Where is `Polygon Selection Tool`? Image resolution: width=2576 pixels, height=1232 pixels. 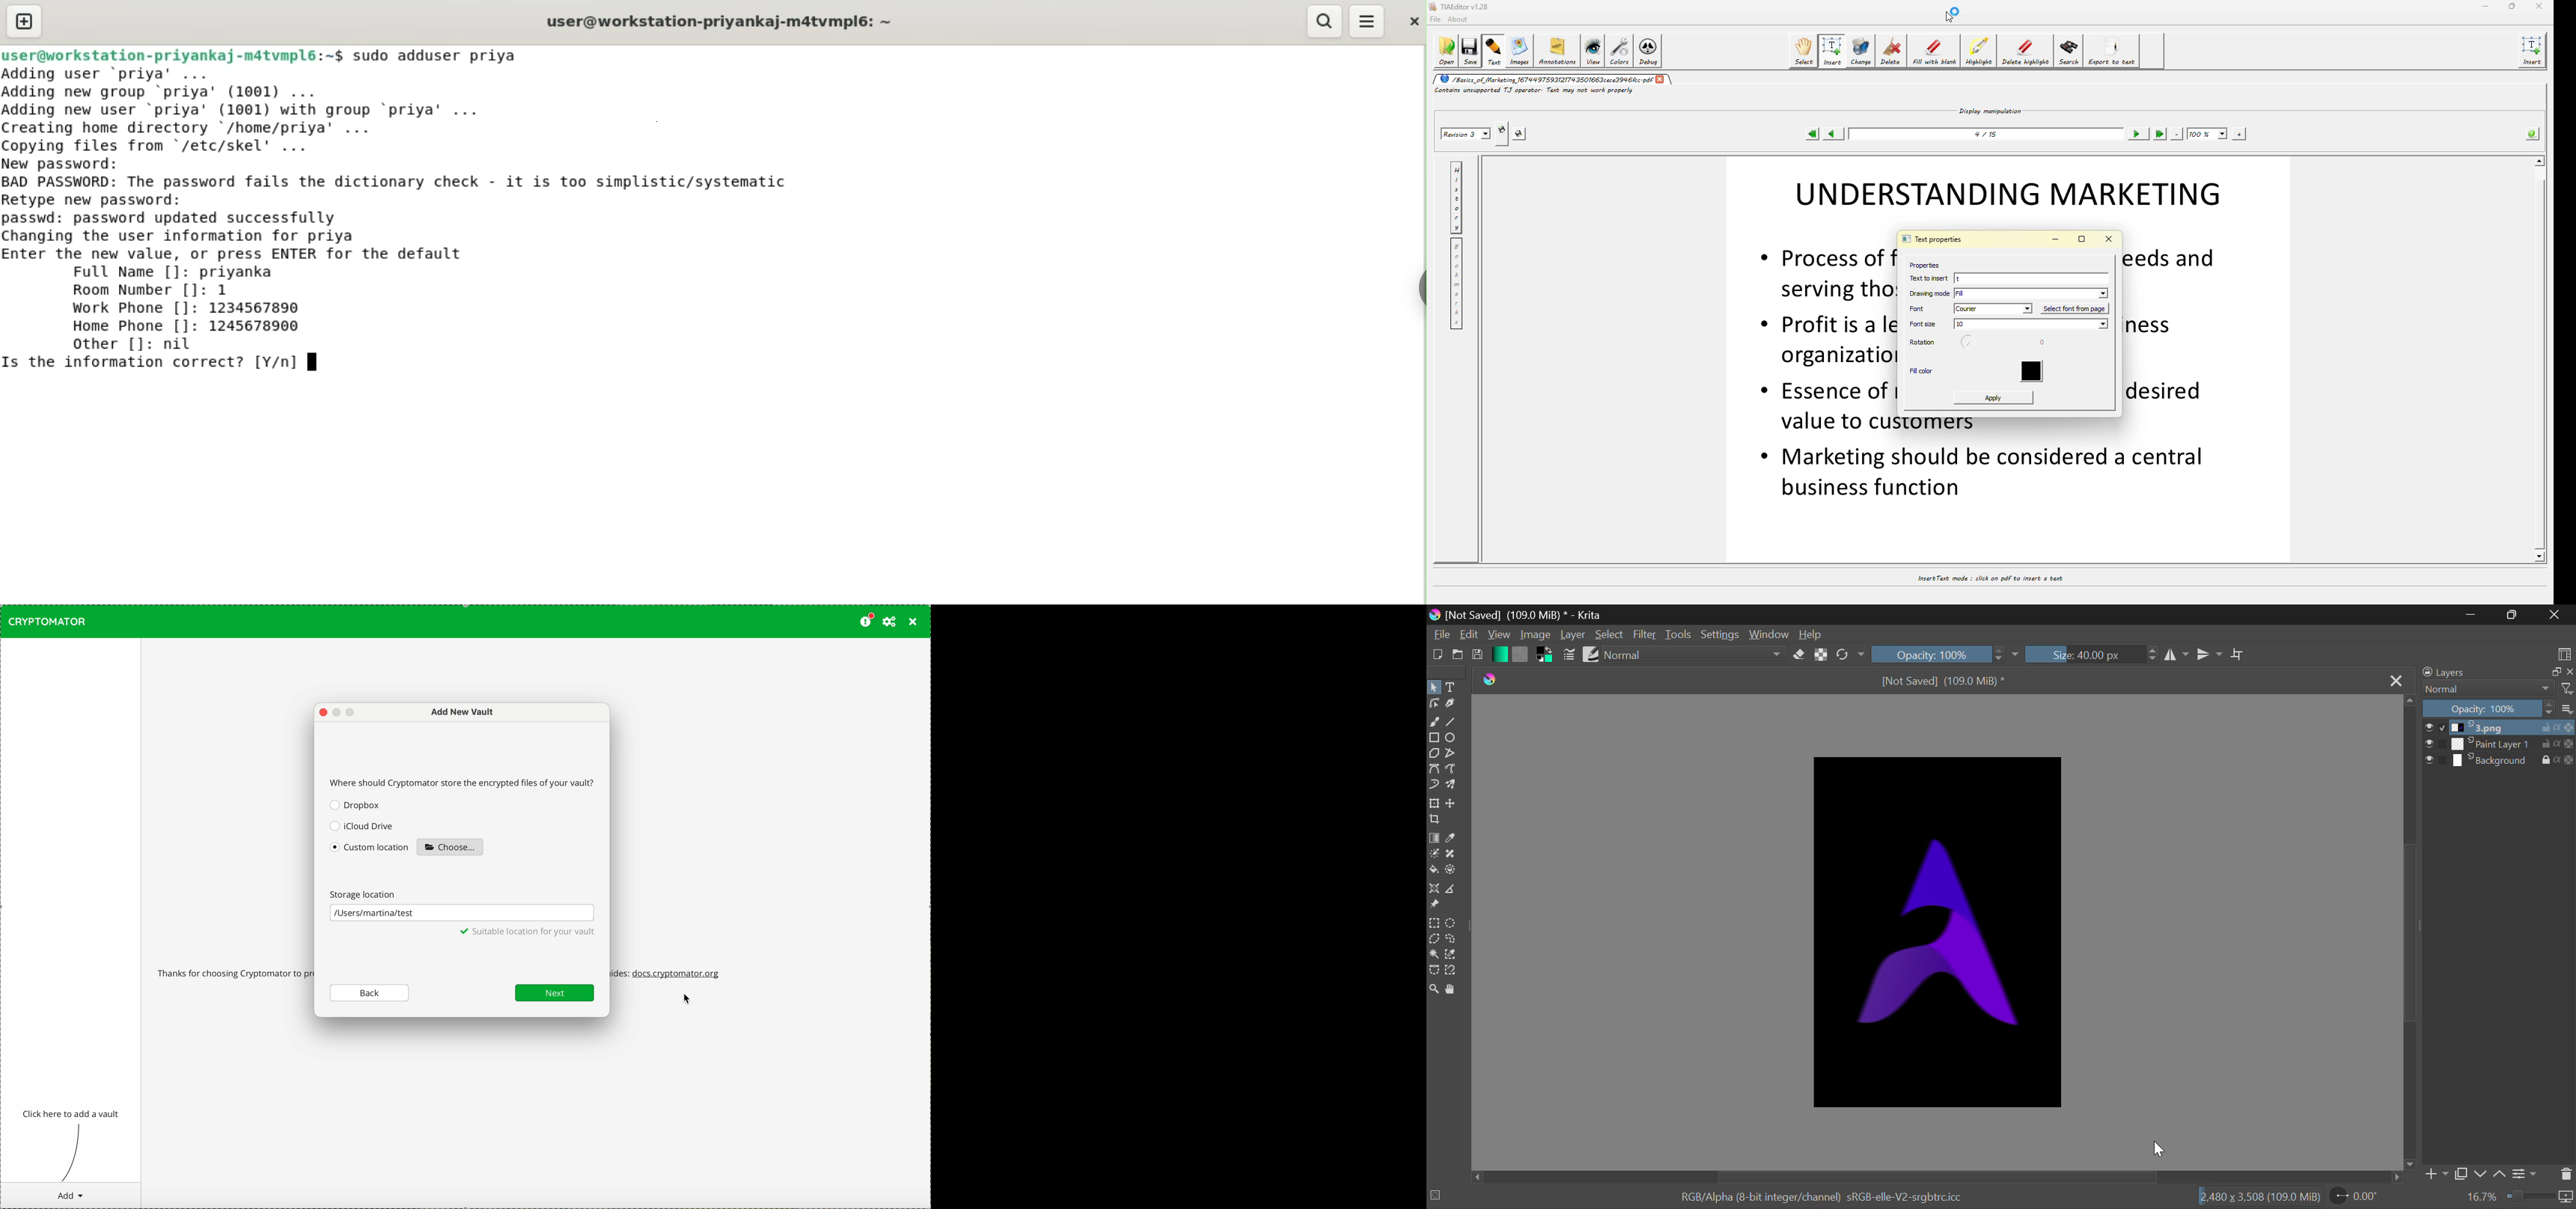
Polygon Selection Tool is located at coordinates (1434, 938).